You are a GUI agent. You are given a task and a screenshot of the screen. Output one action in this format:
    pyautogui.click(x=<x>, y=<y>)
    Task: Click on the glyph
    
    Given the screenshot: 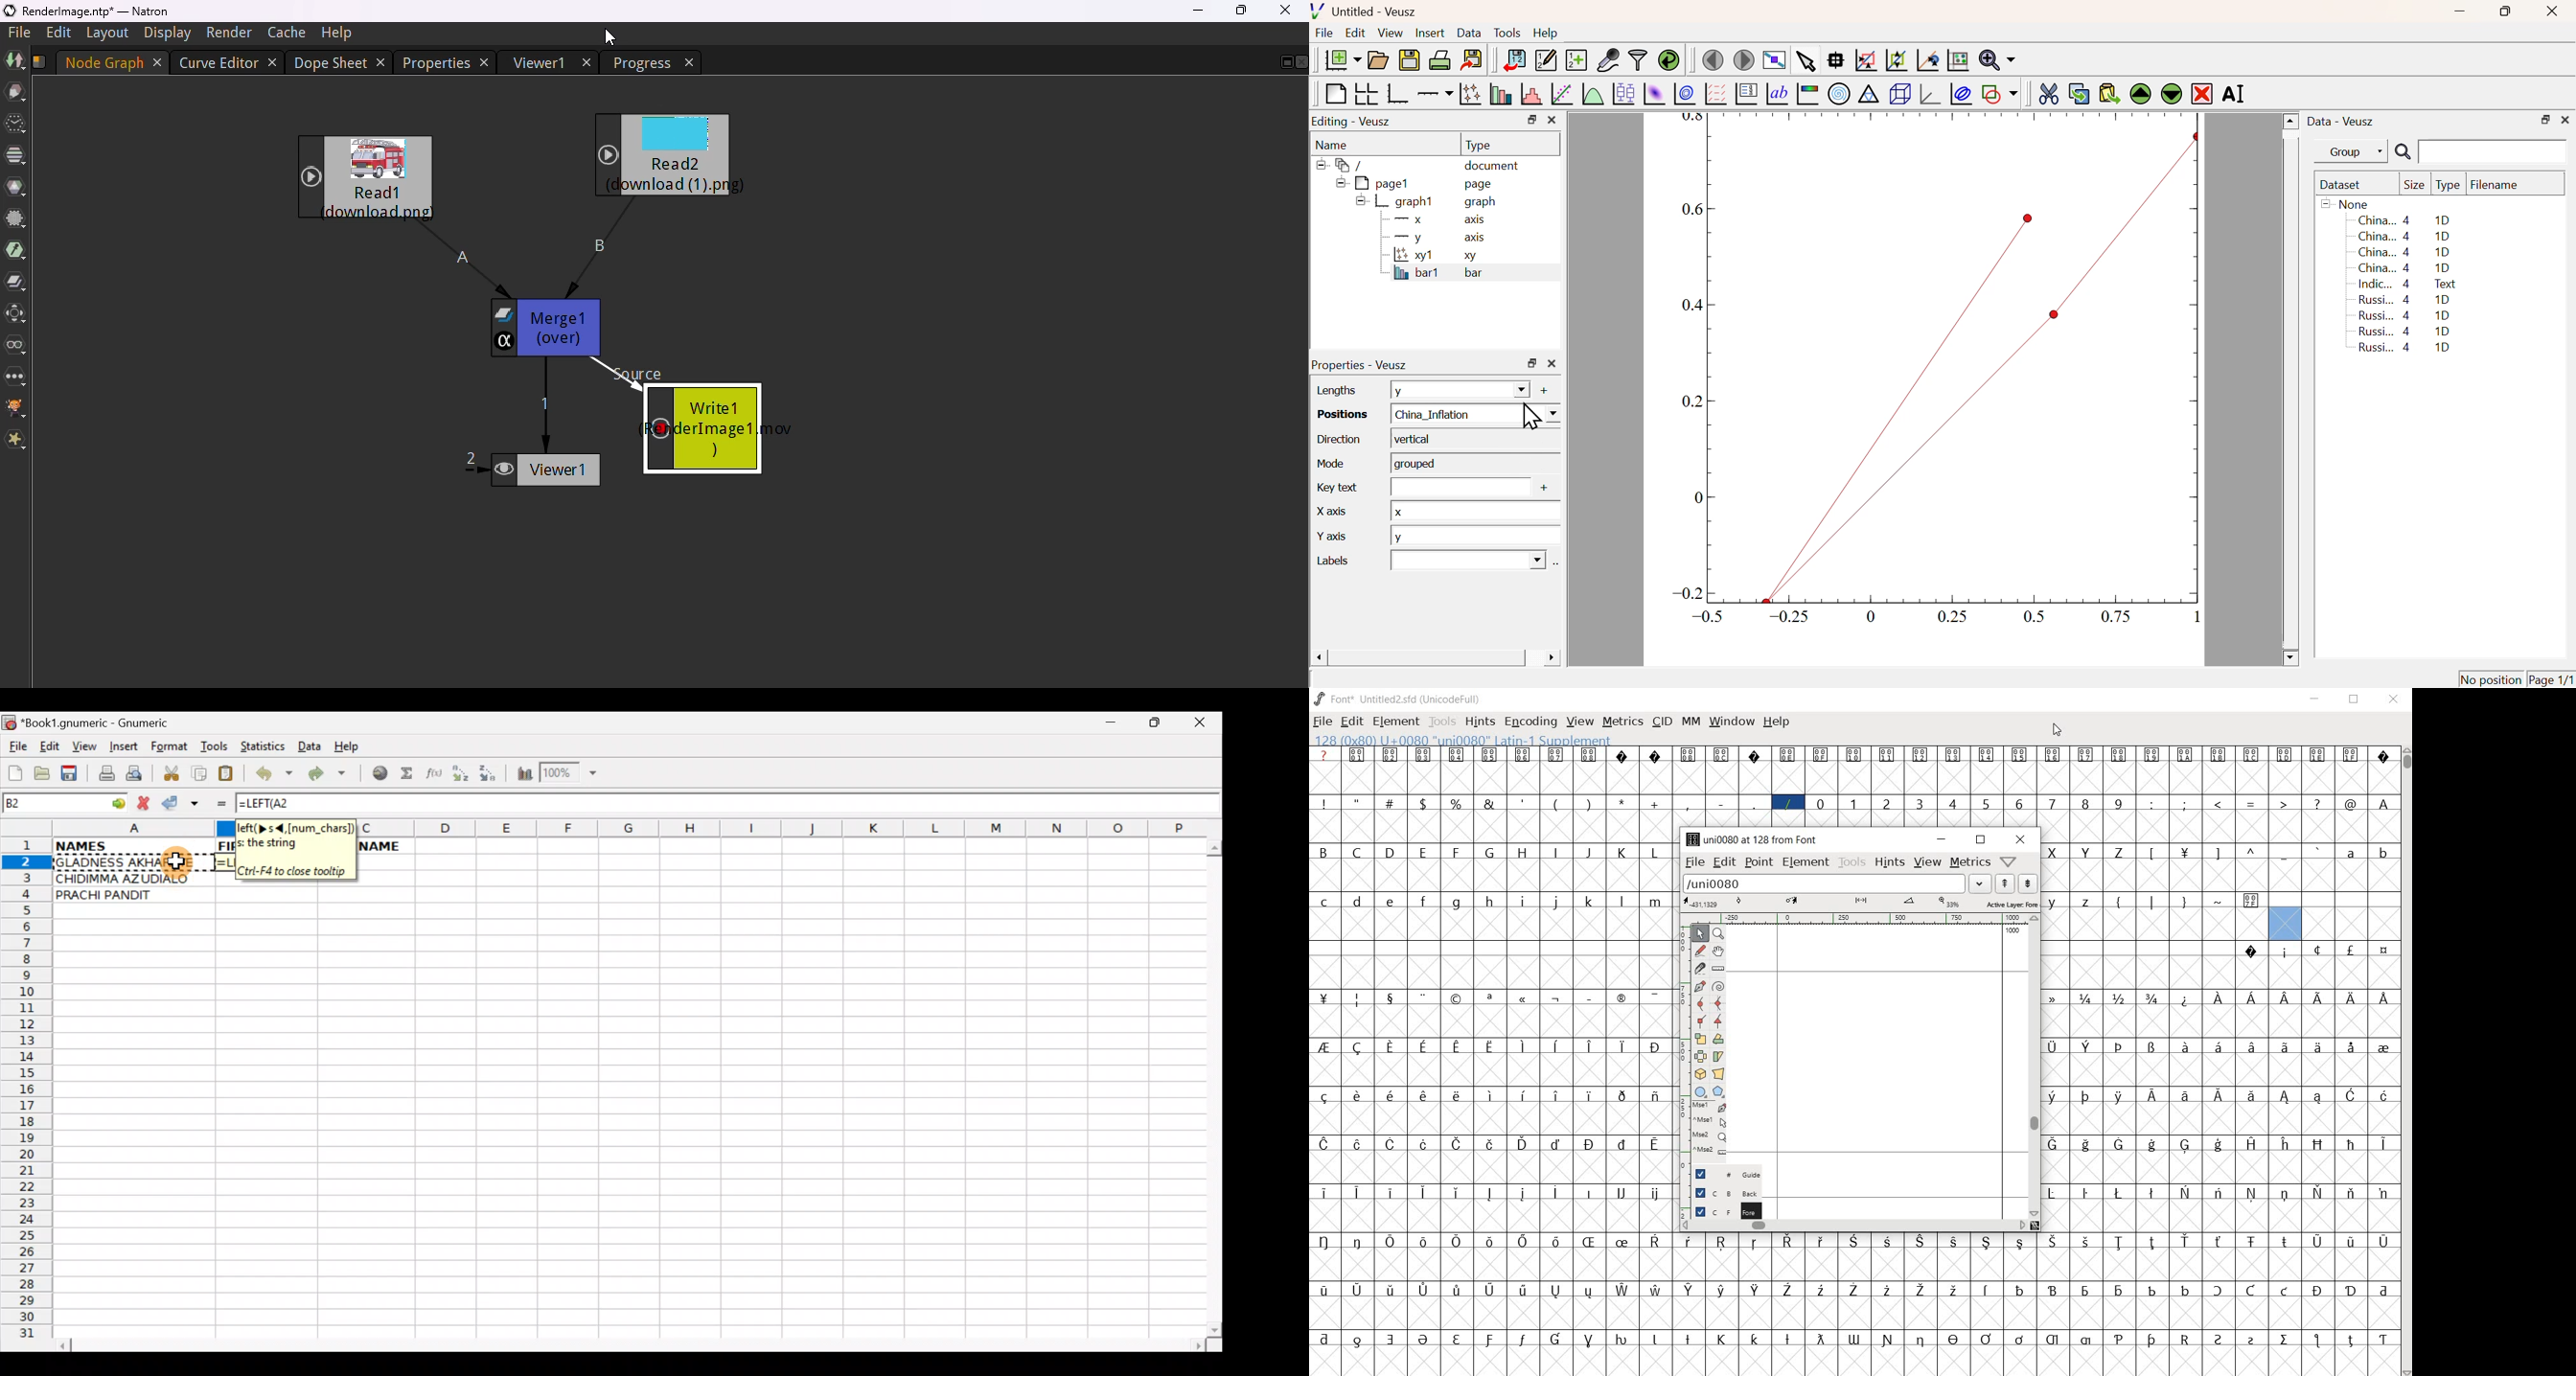 What is the action you would take?
    pyautogui.click(x=2384, y=951)
    